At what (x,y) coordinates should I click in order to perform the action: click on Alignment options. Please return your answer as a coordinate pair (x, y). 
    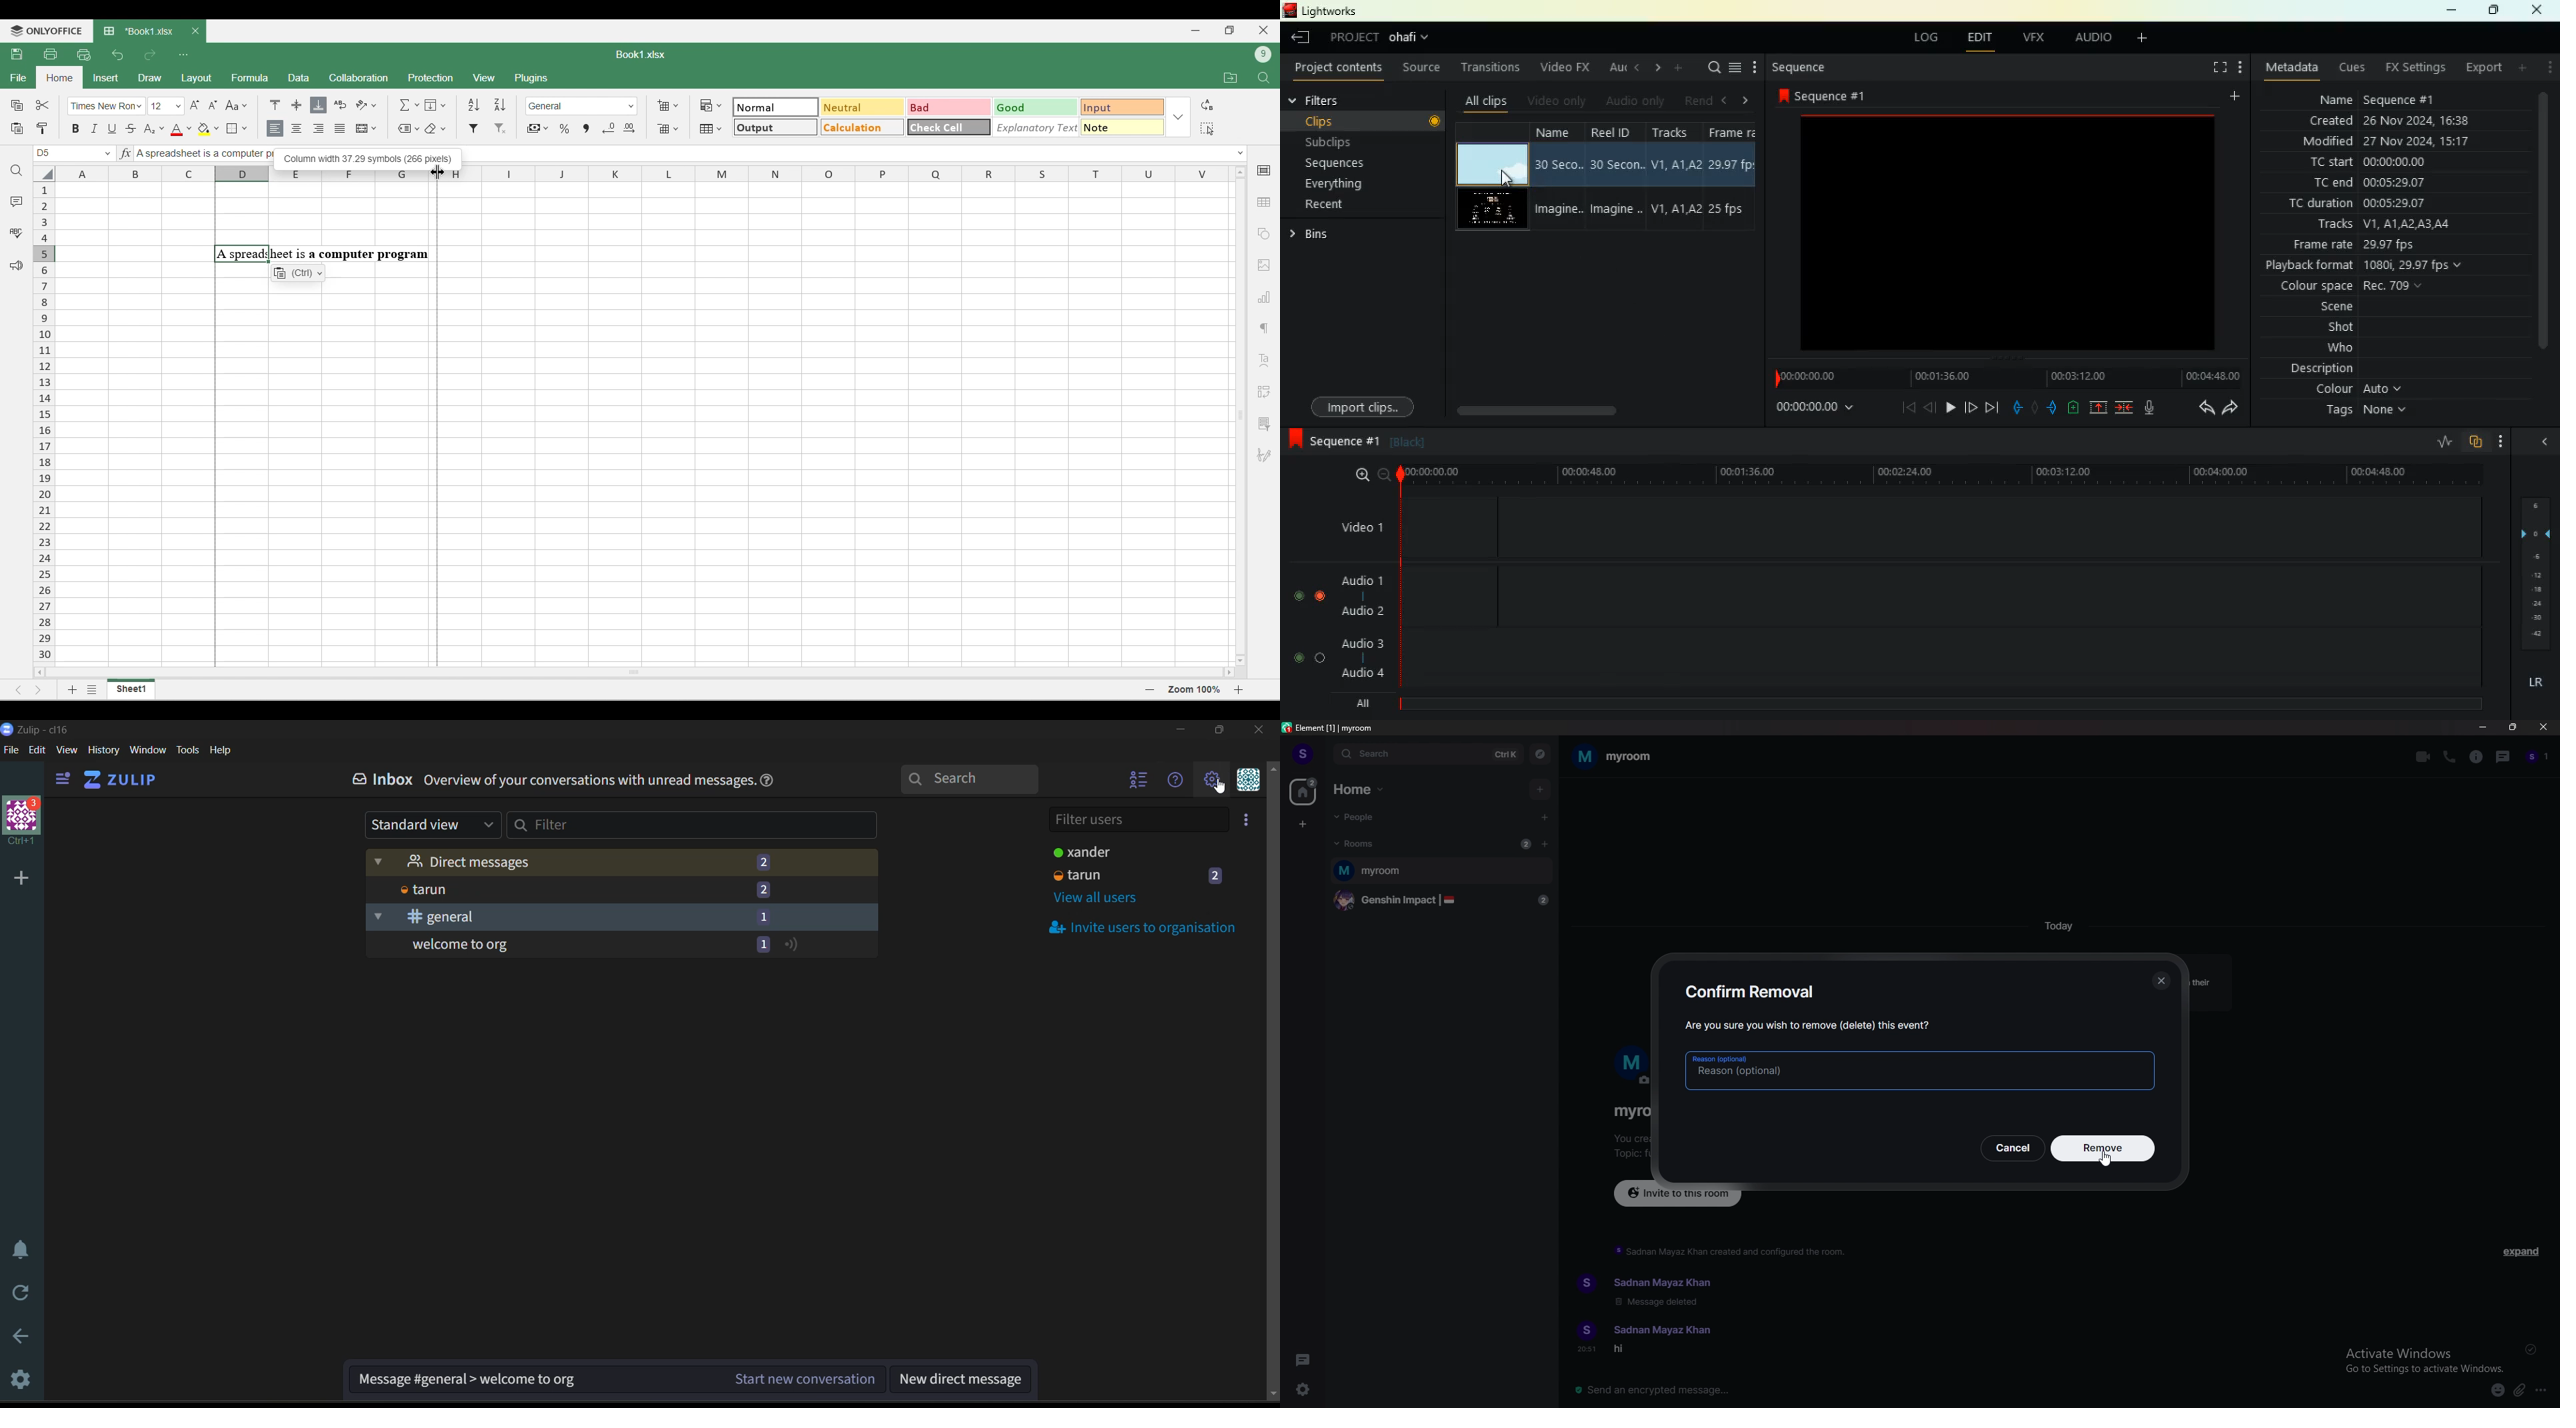
    Looking at the image, I should click on (307, 129).